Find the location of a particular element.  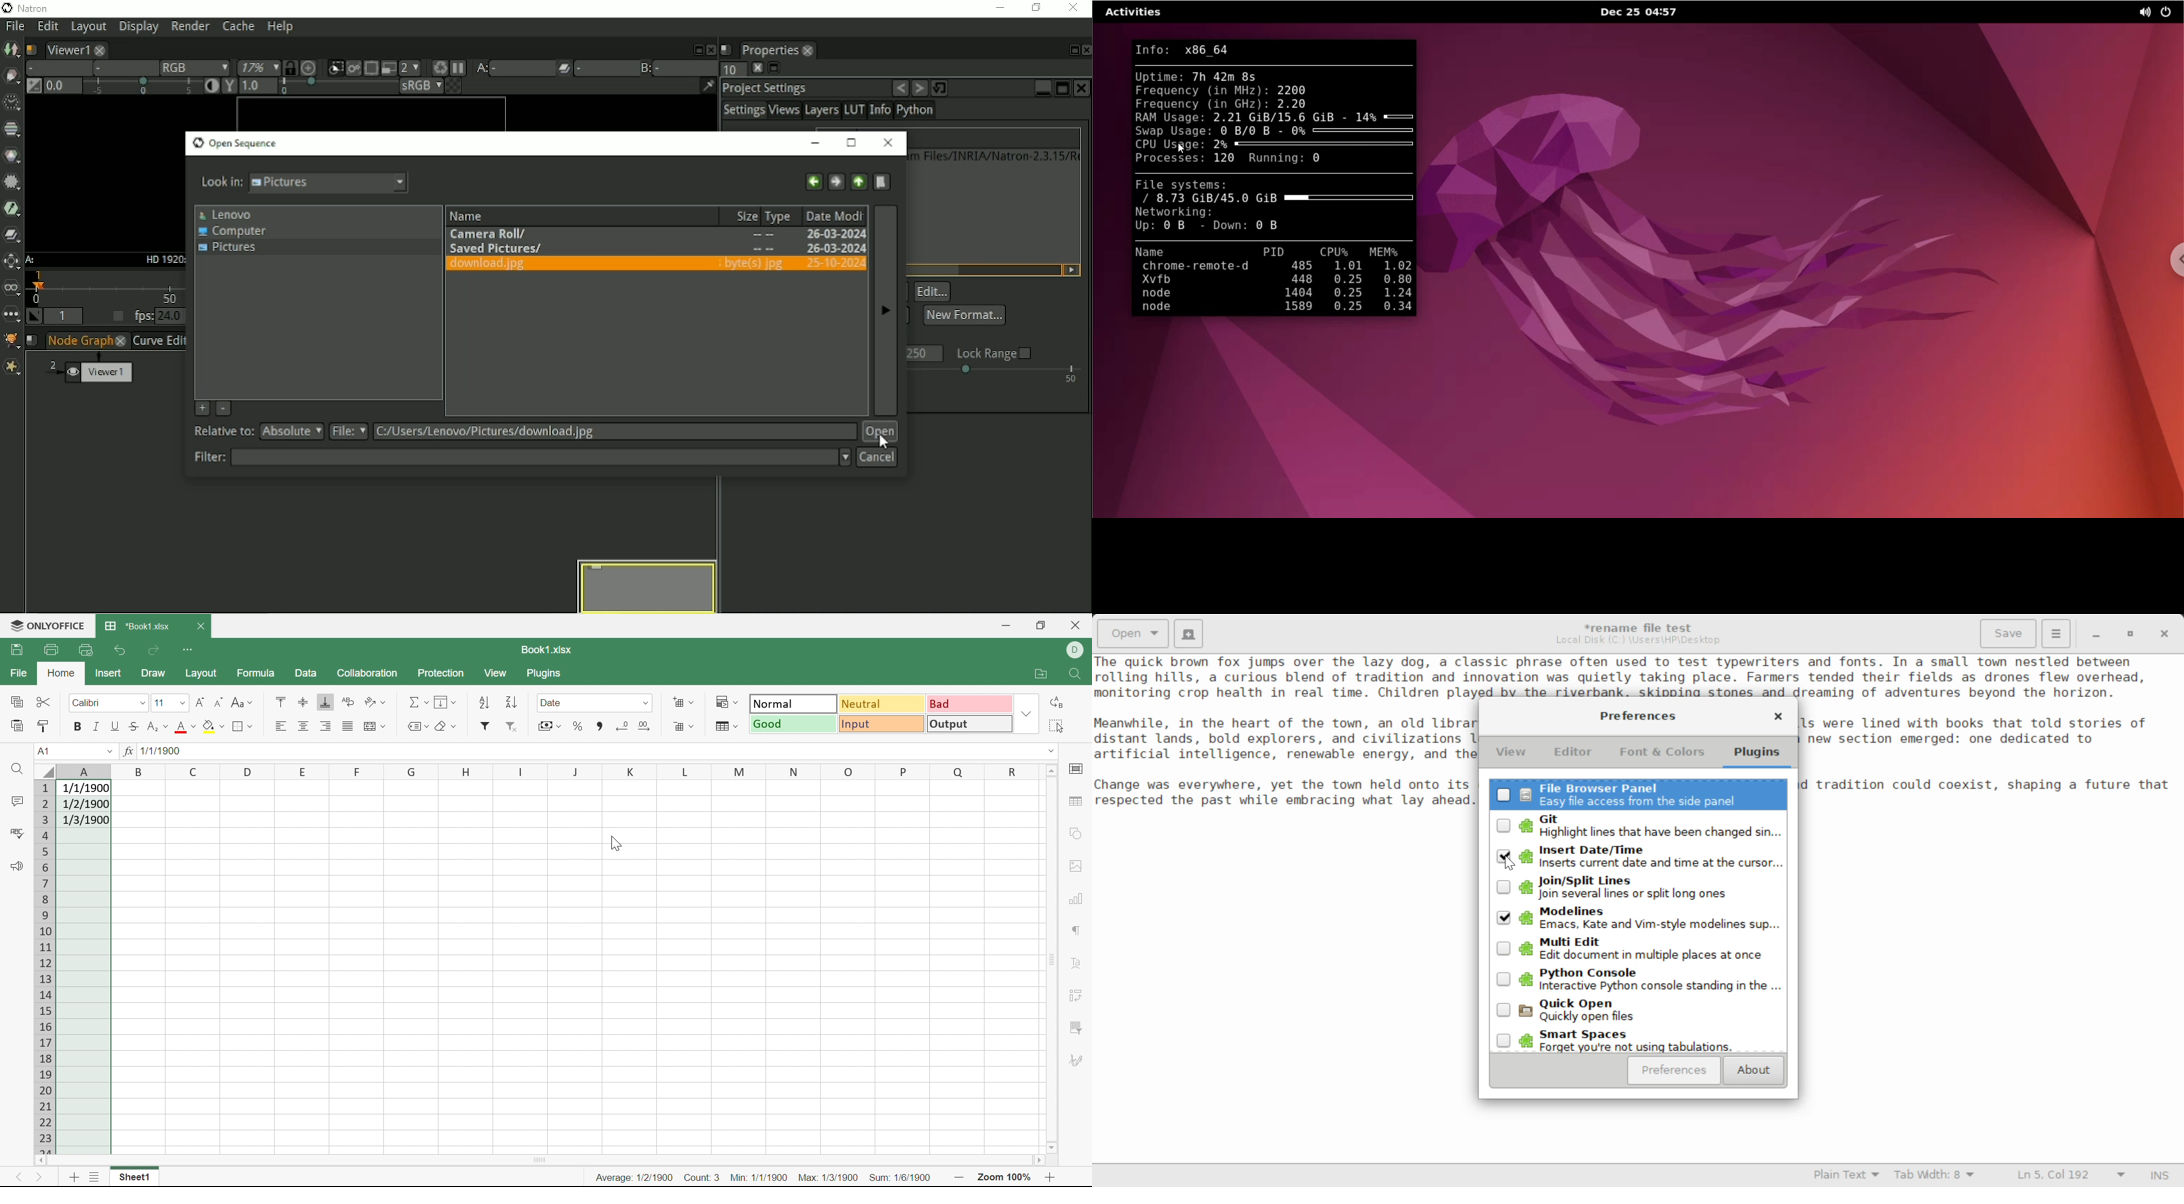

Print file is located at coordinates (52, 650).